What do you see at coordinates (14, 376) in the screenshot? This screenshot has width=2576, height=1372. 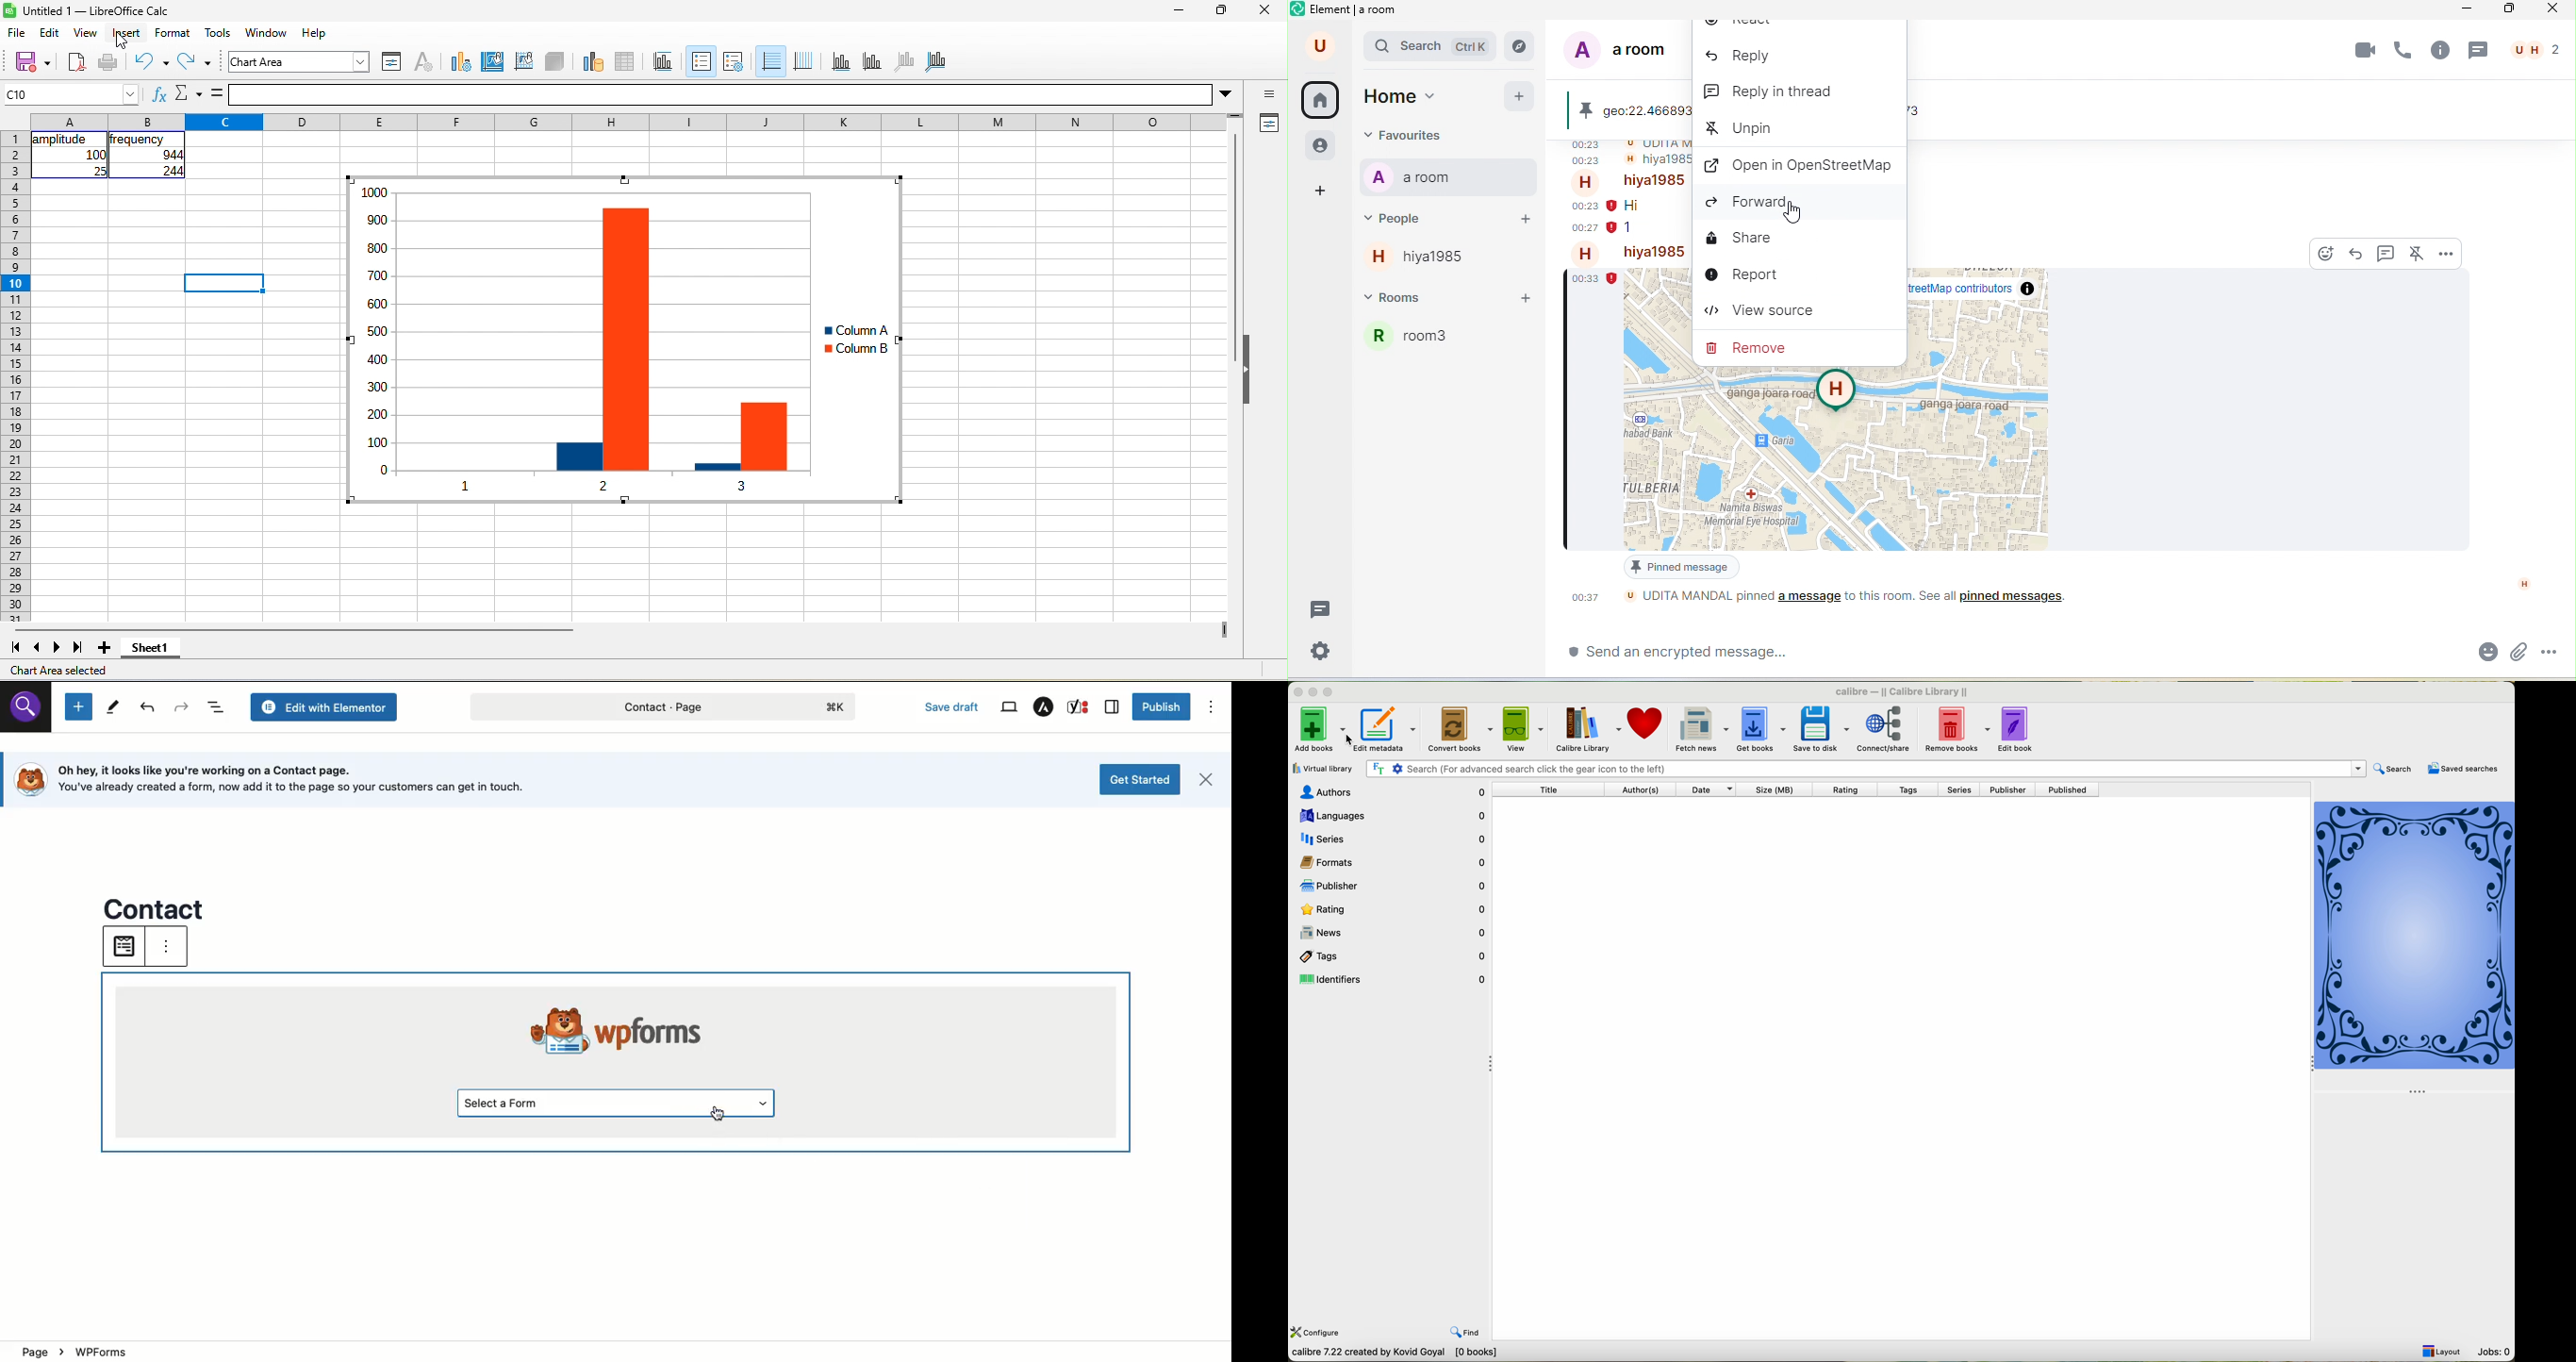 I see `rows` at bounding box center [14, 376].